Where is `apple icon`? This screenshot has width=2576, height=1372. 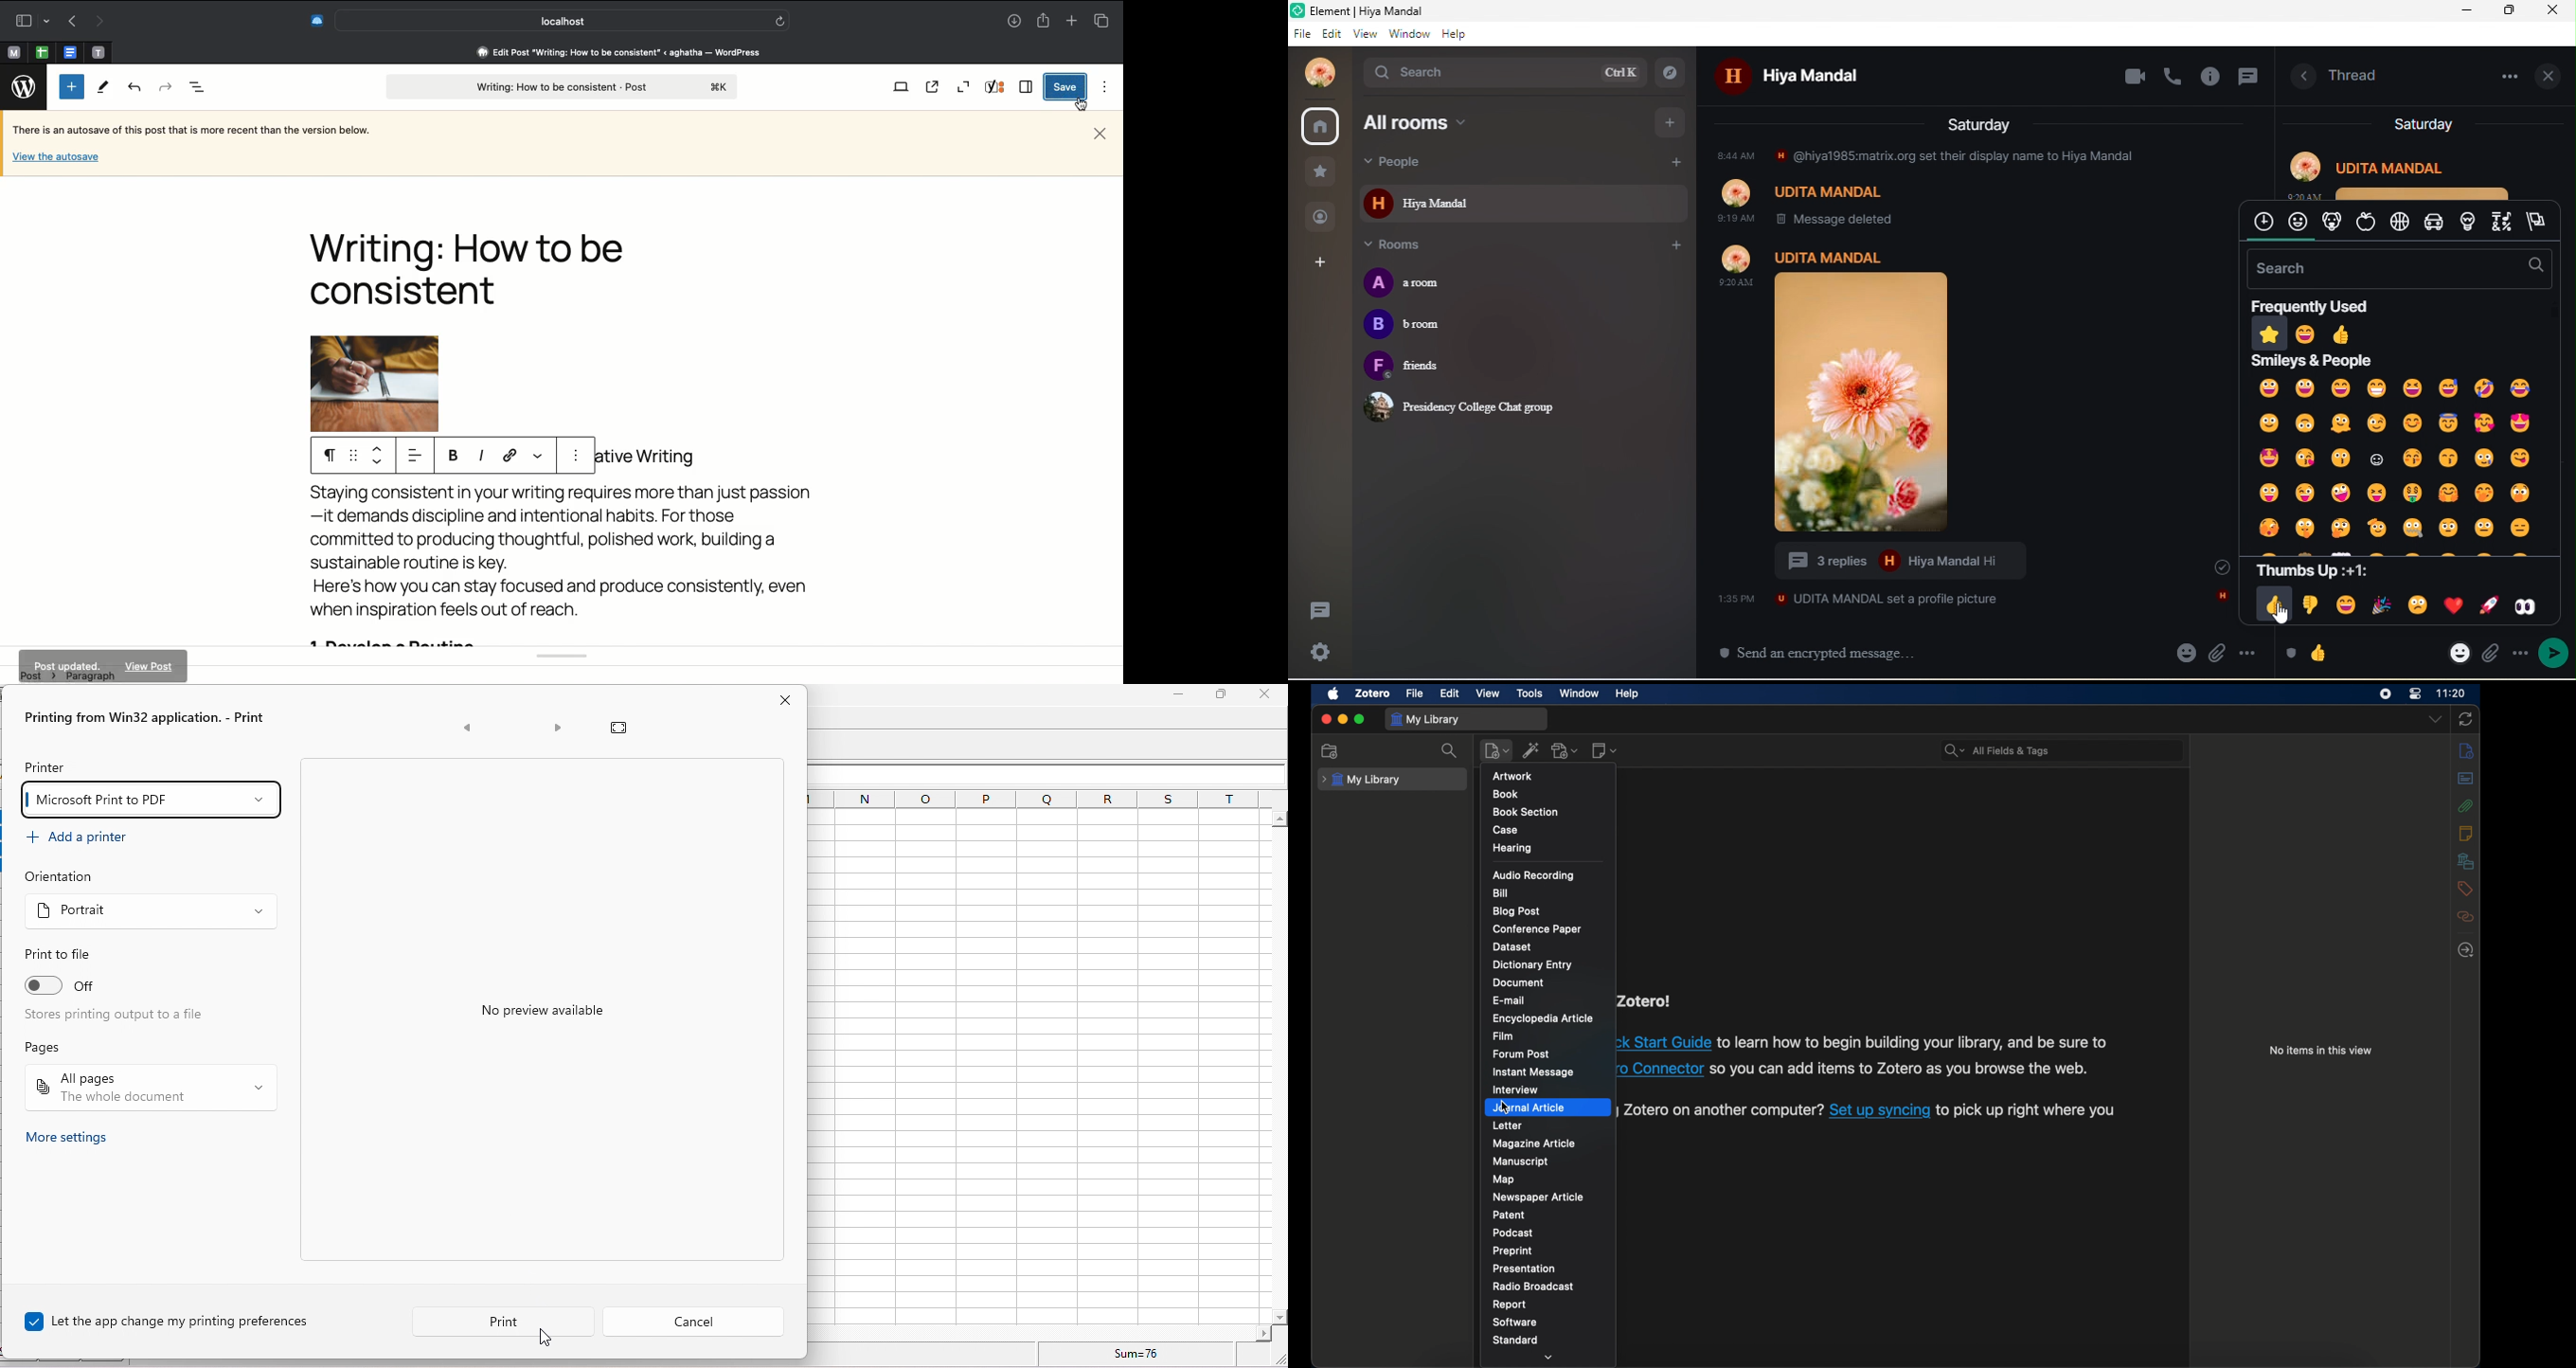 apple icon is located at coordinates (1334, 694).